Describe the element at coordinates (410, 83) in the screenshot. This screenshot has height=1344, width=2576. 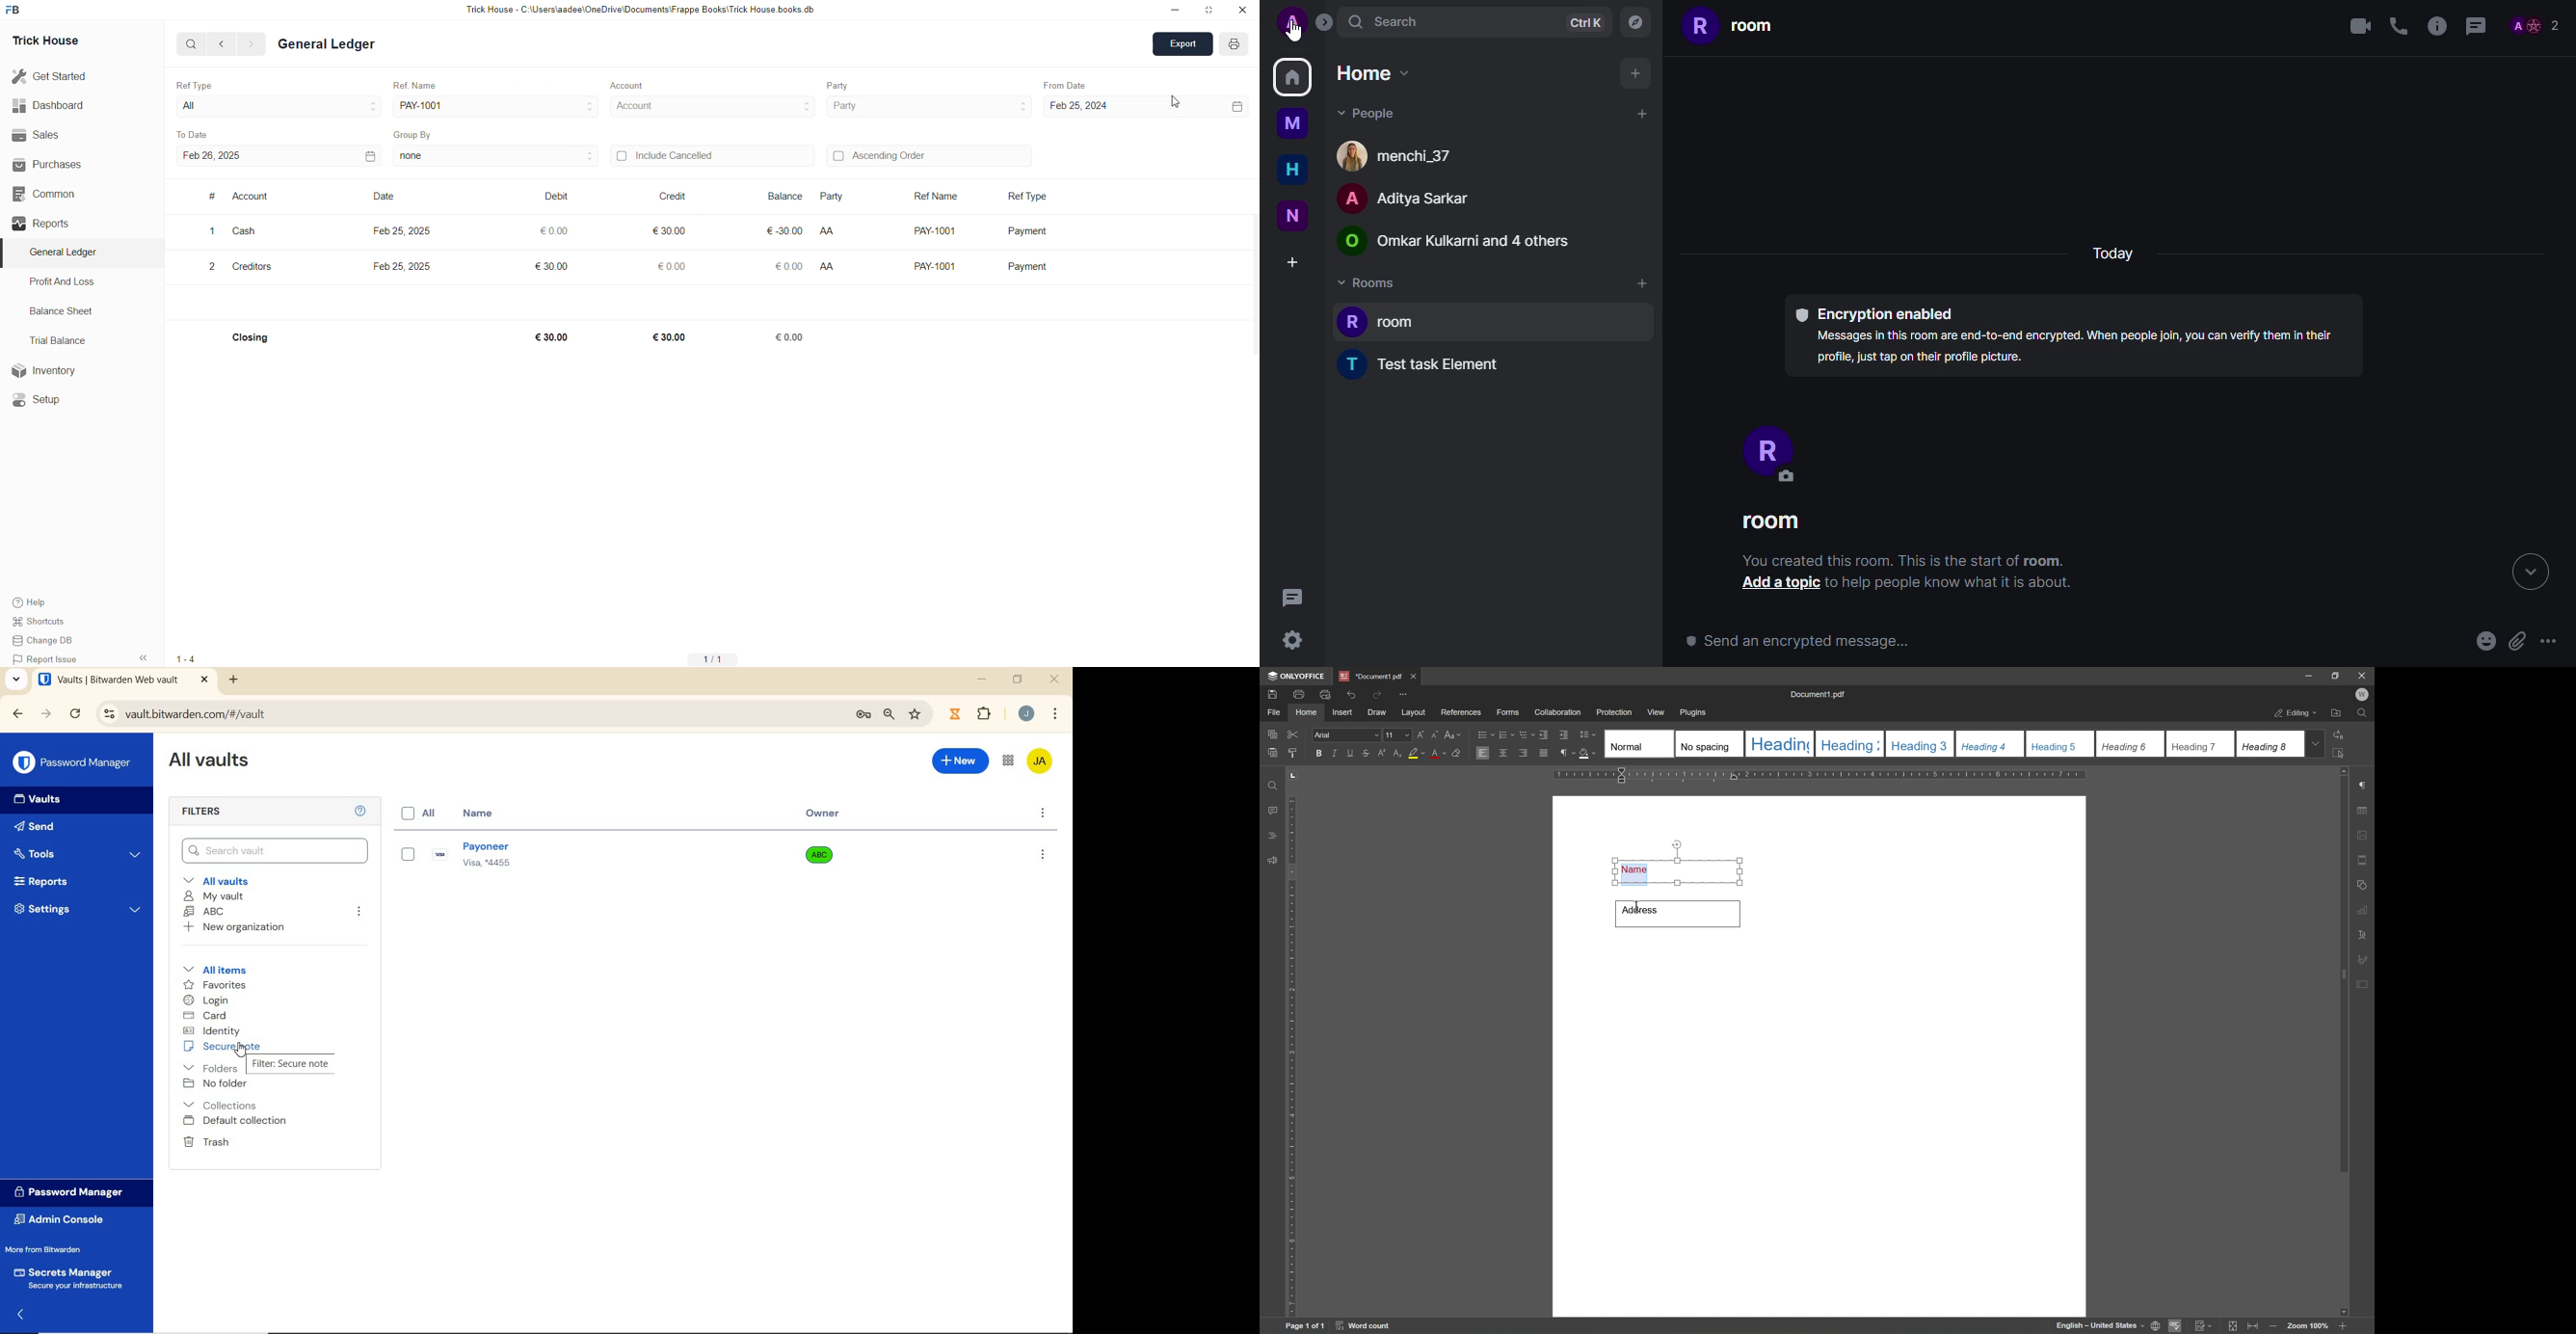
I see `Ref Name` at that location.